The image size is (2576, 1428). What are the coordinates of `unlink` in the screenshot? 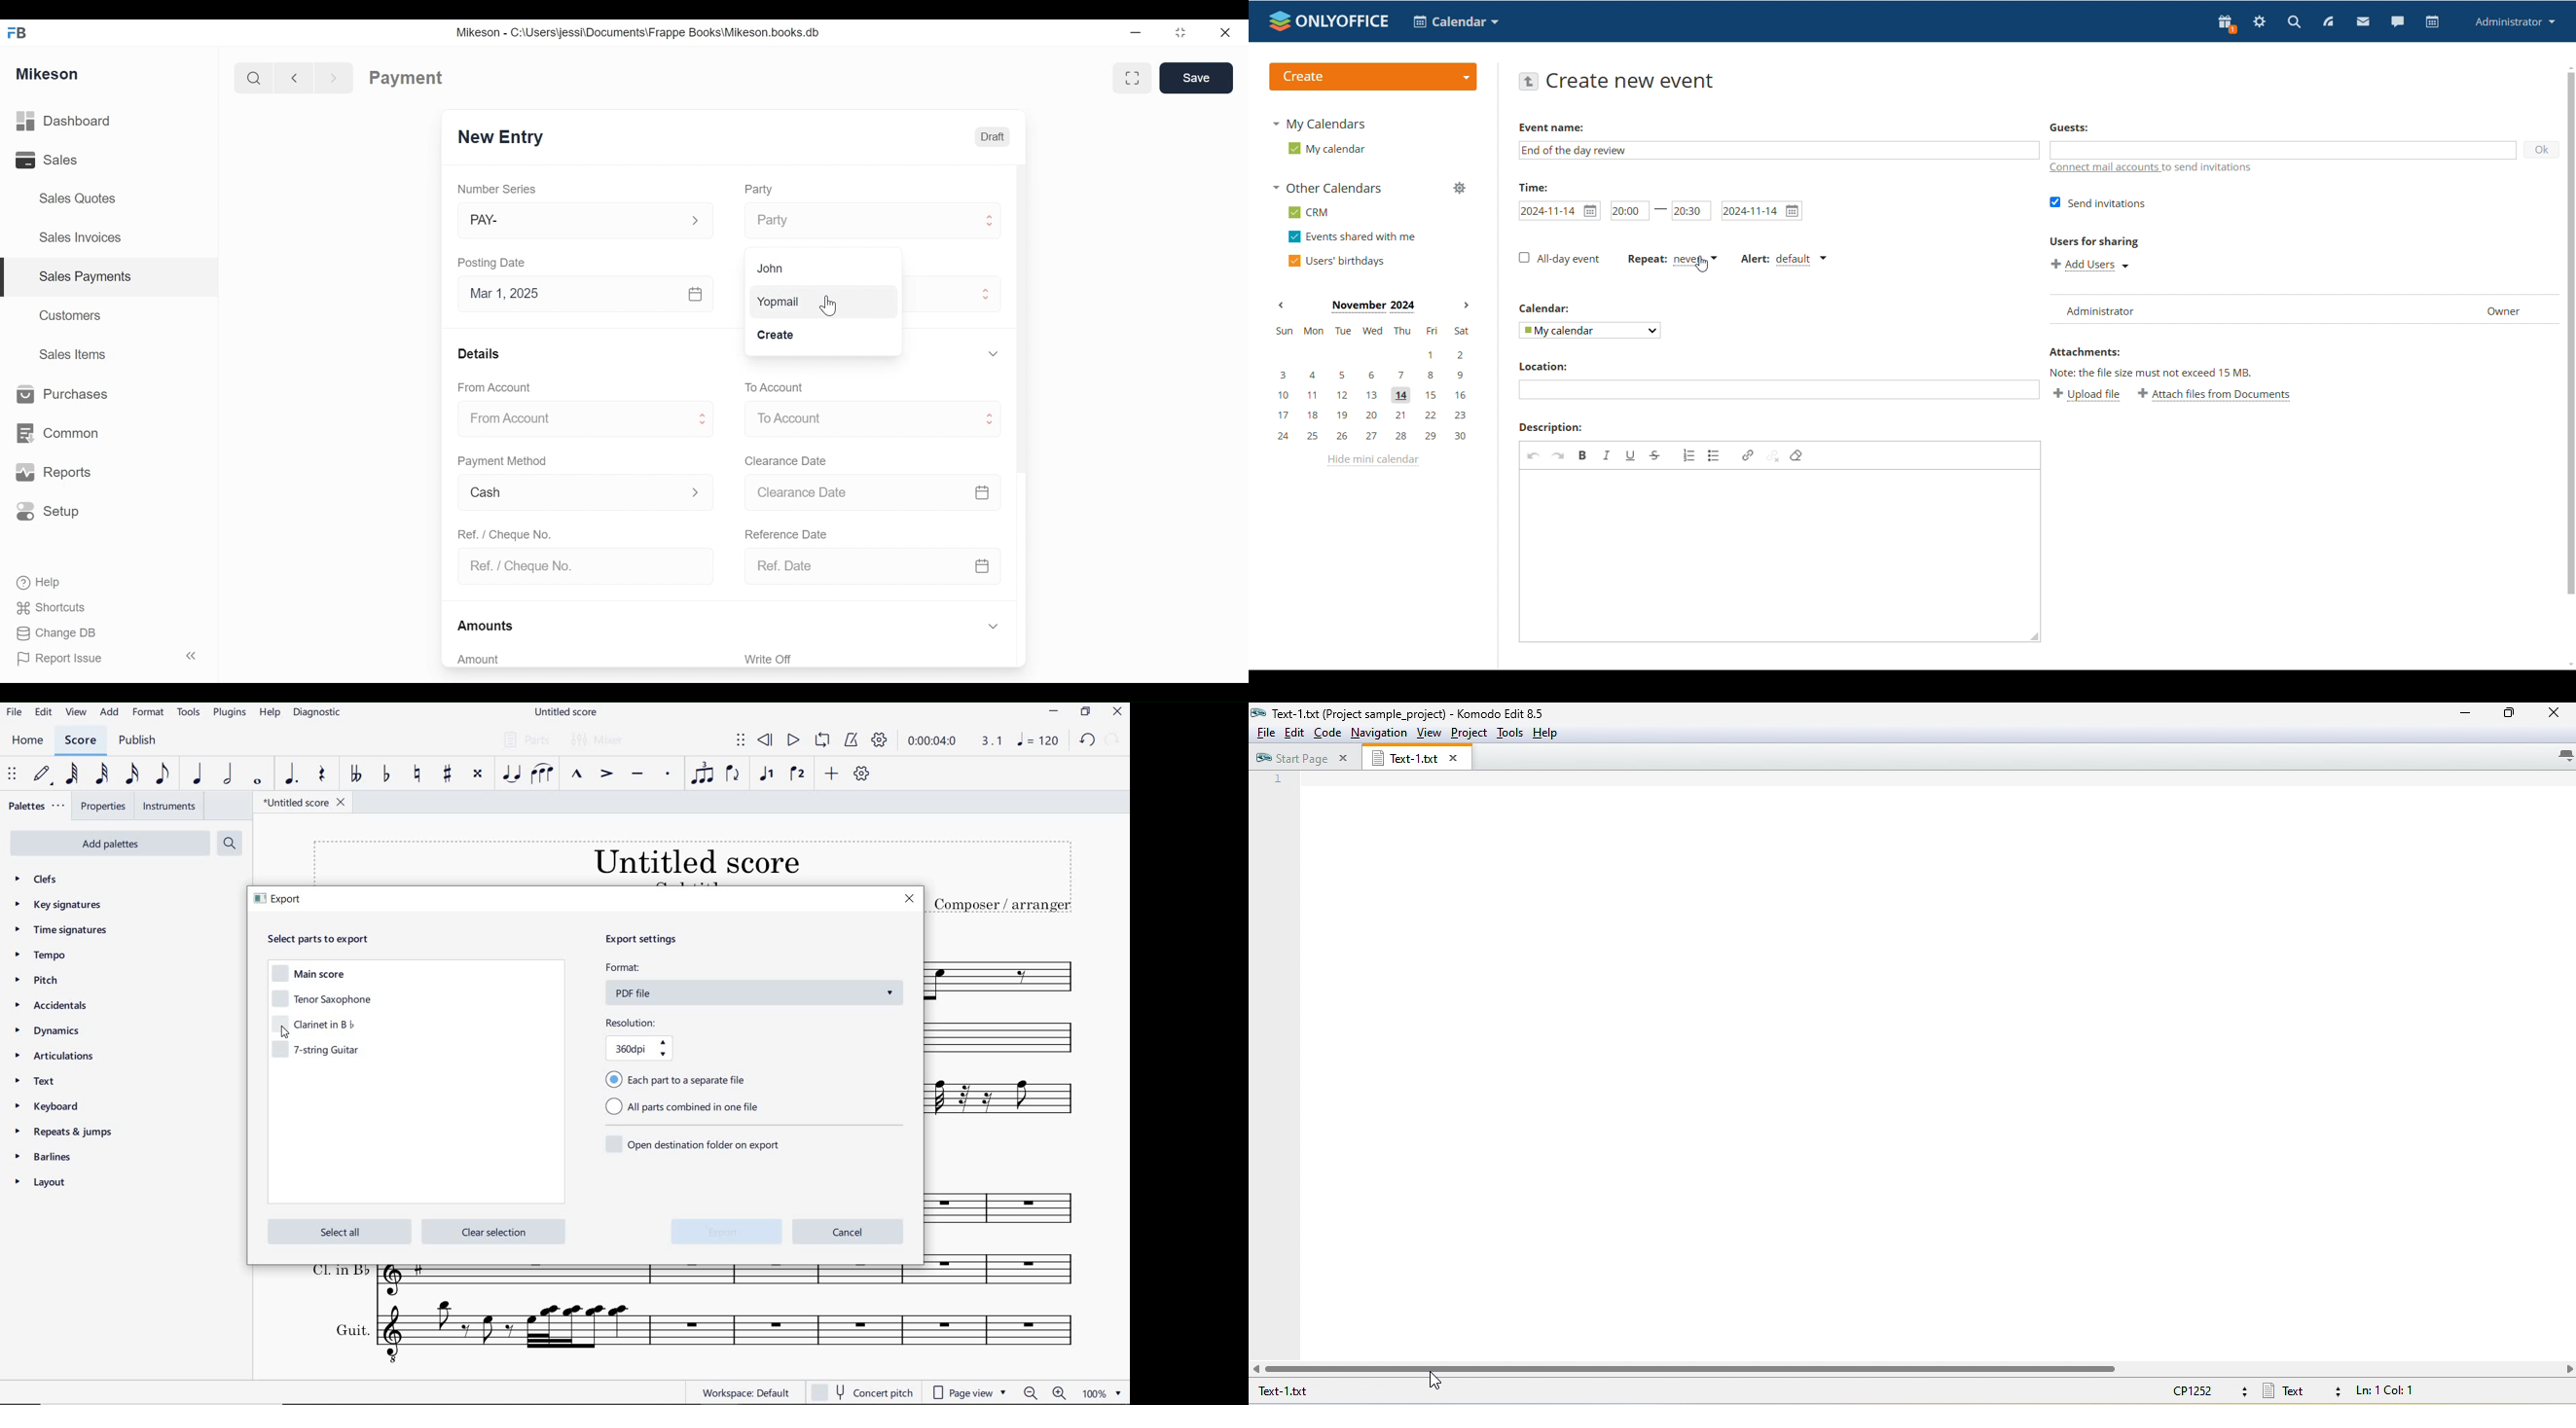 It's located at (1773, 455).